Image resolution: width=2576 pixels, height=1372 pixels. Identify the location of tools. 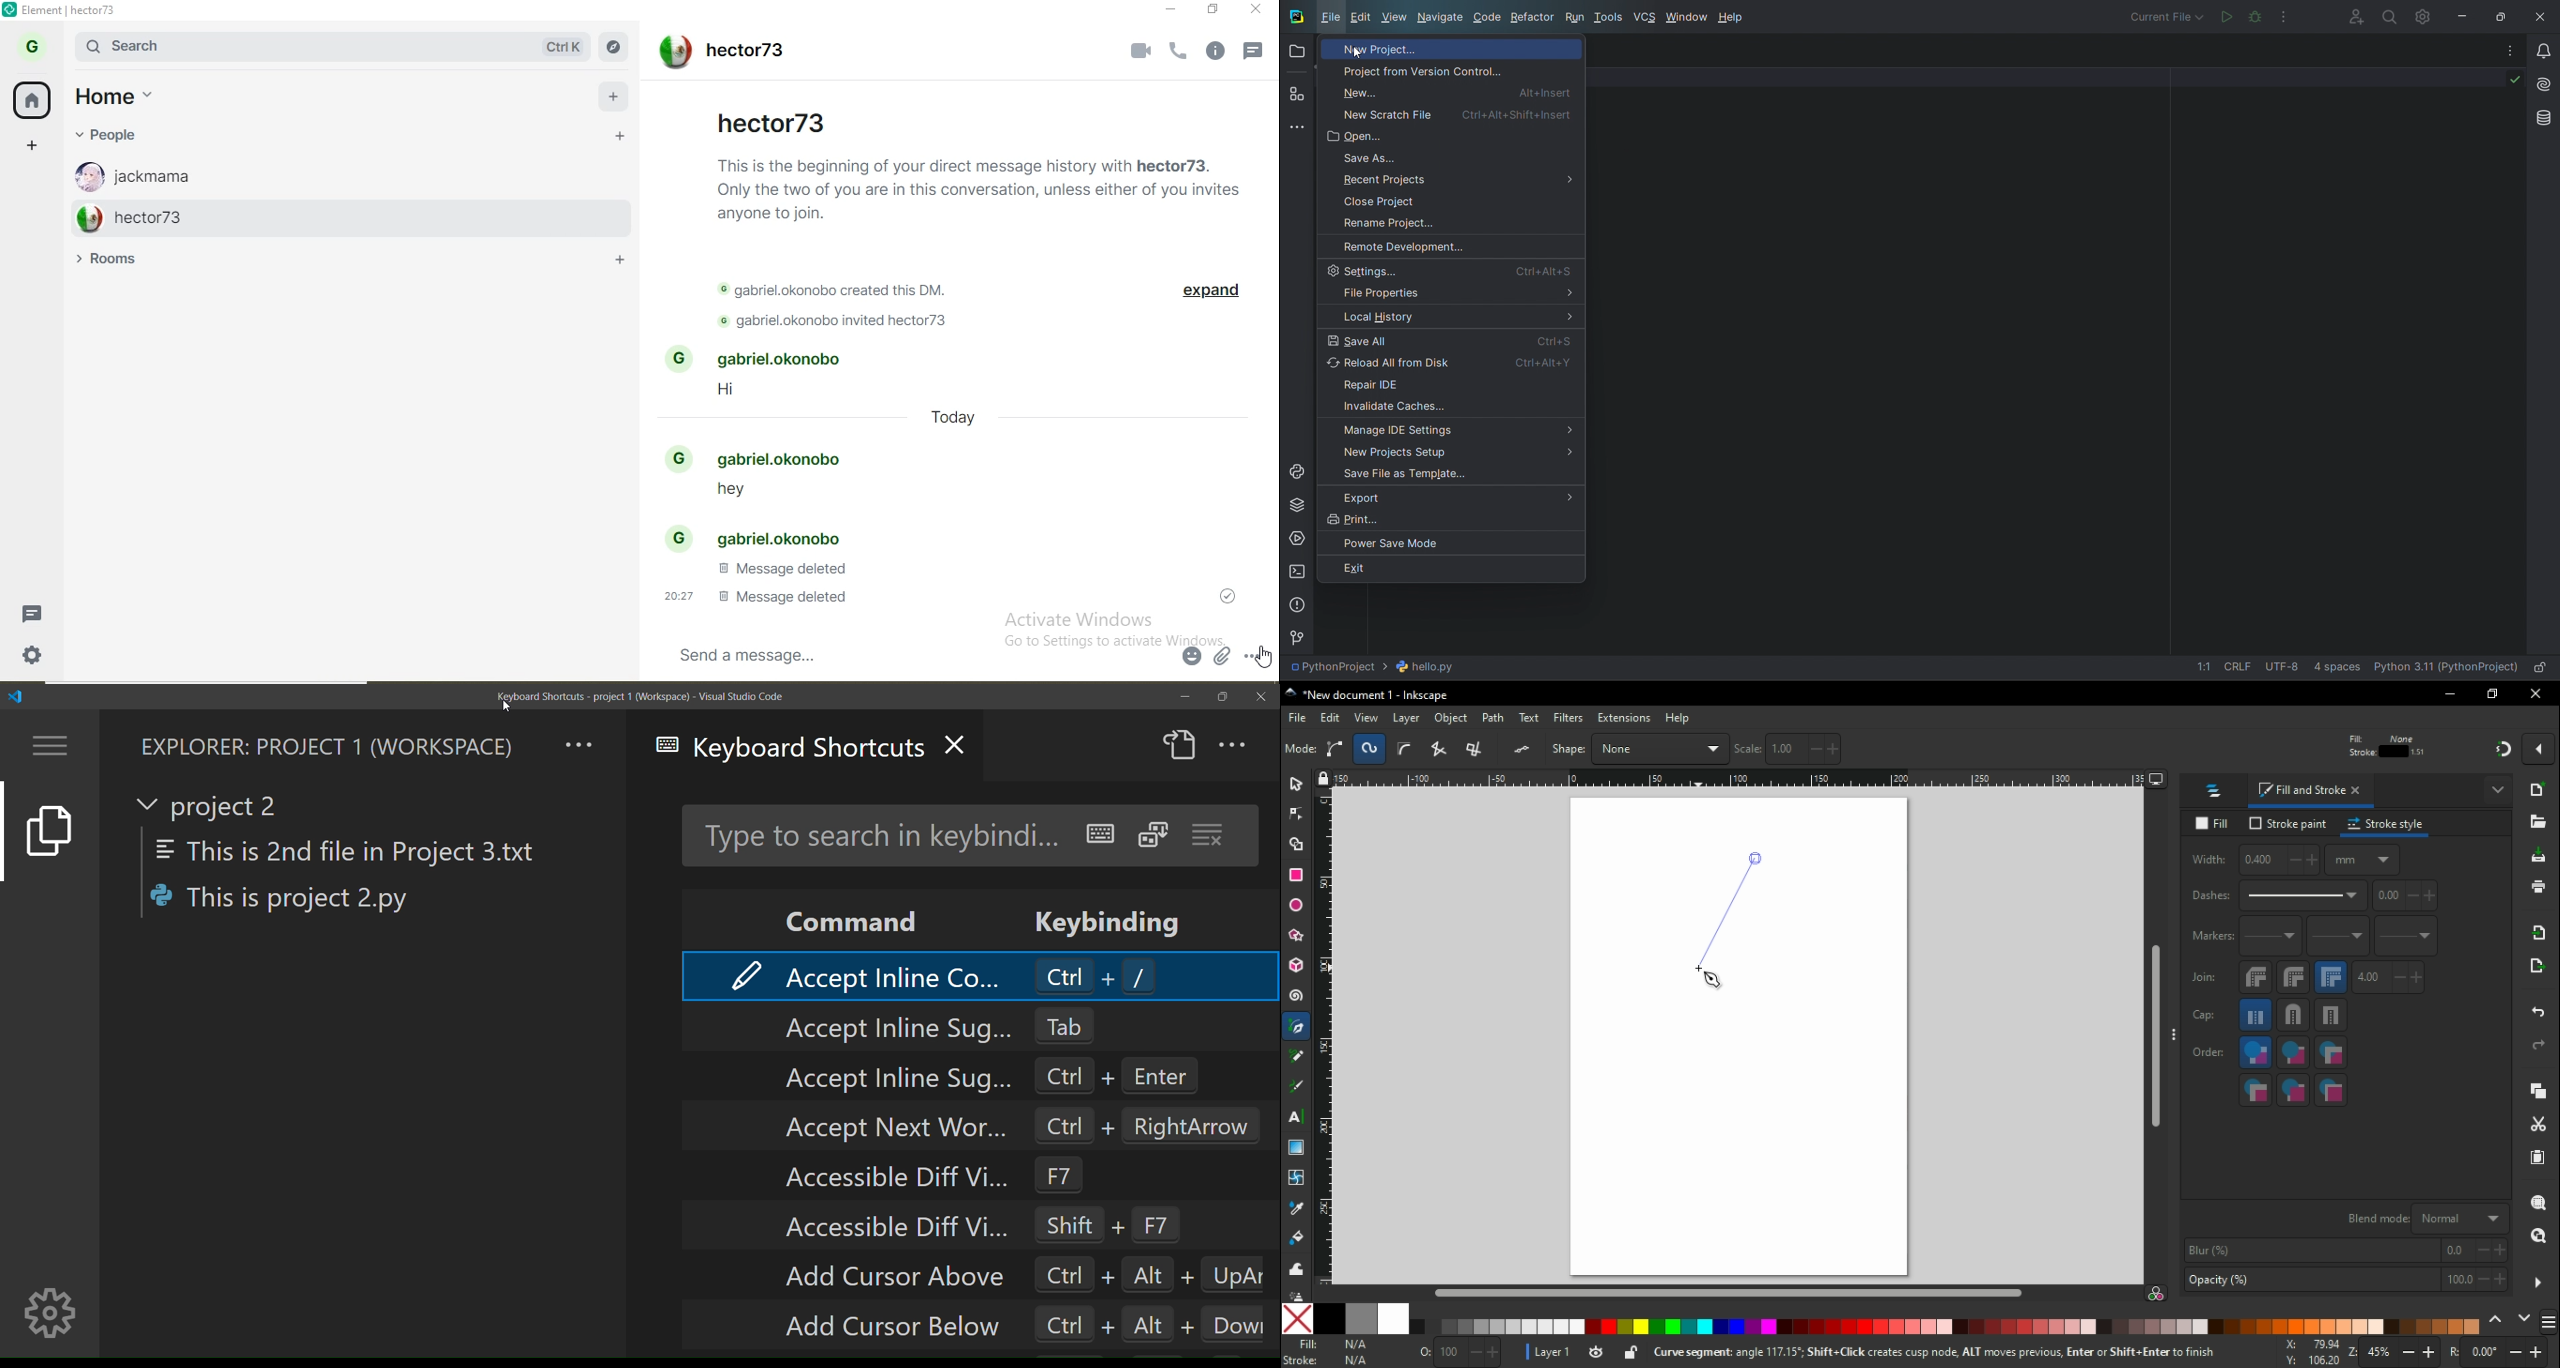
(1611, 19).